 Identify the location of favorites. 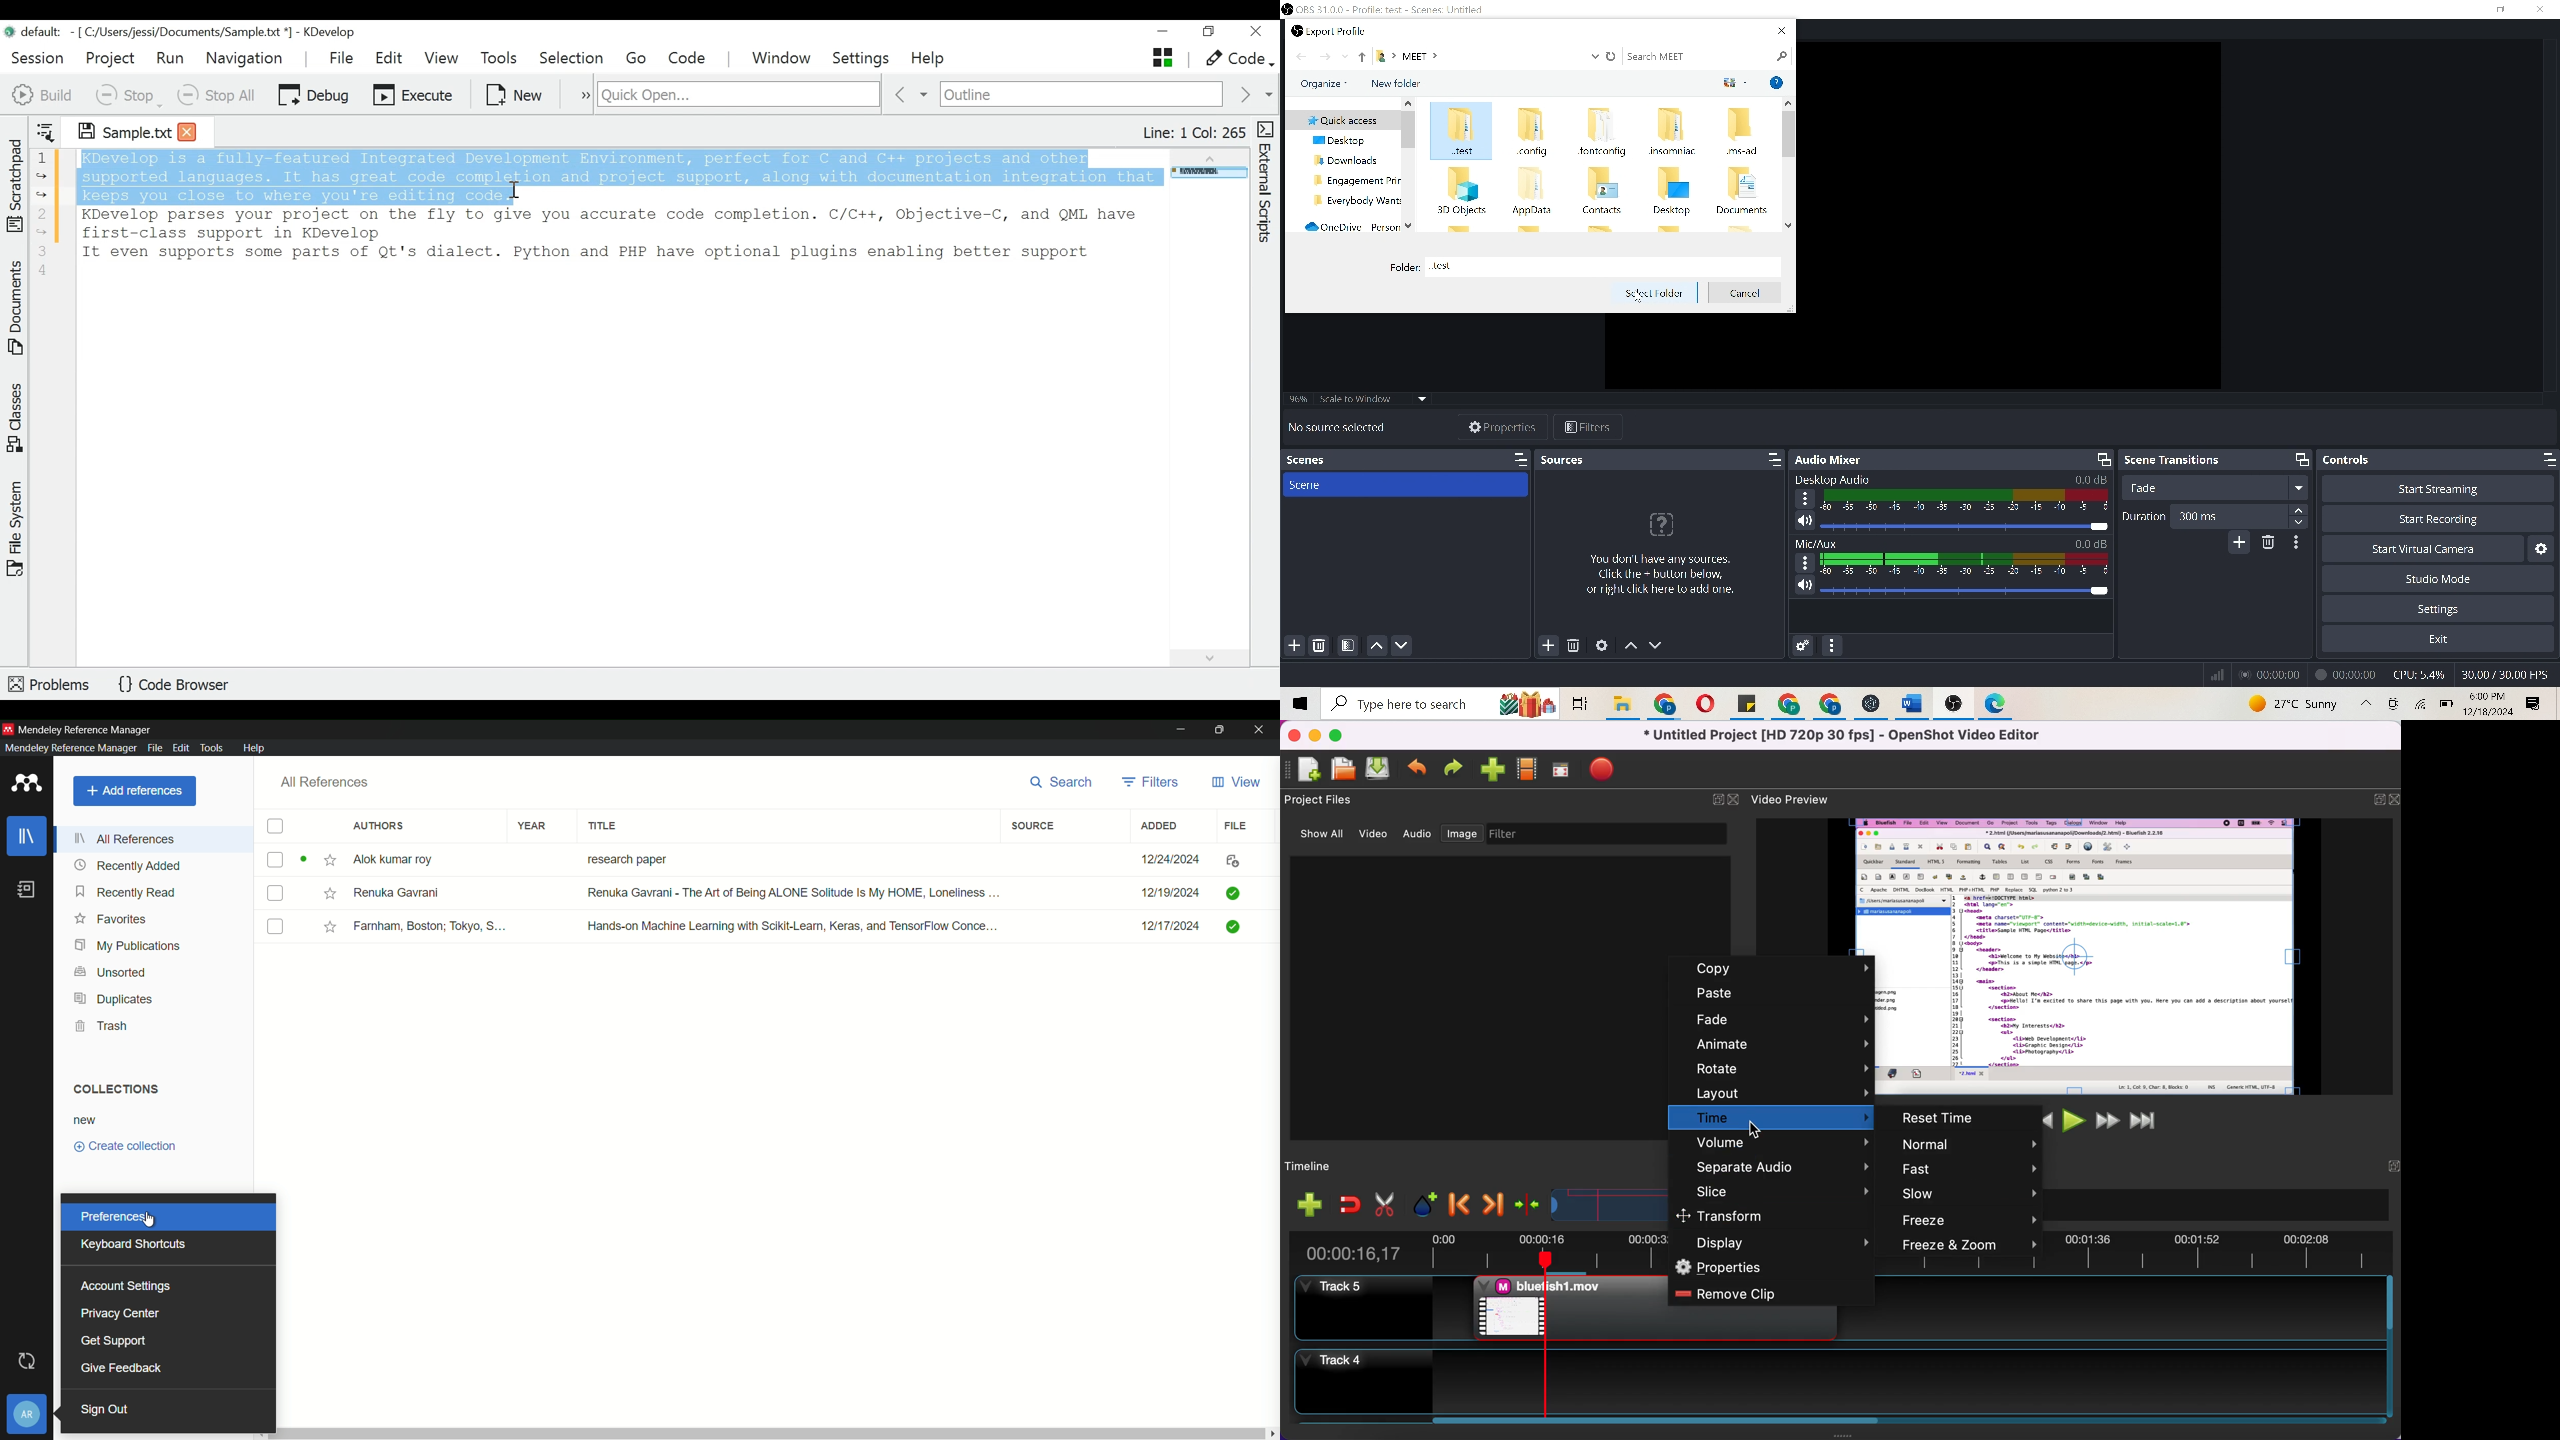
(113, 919).